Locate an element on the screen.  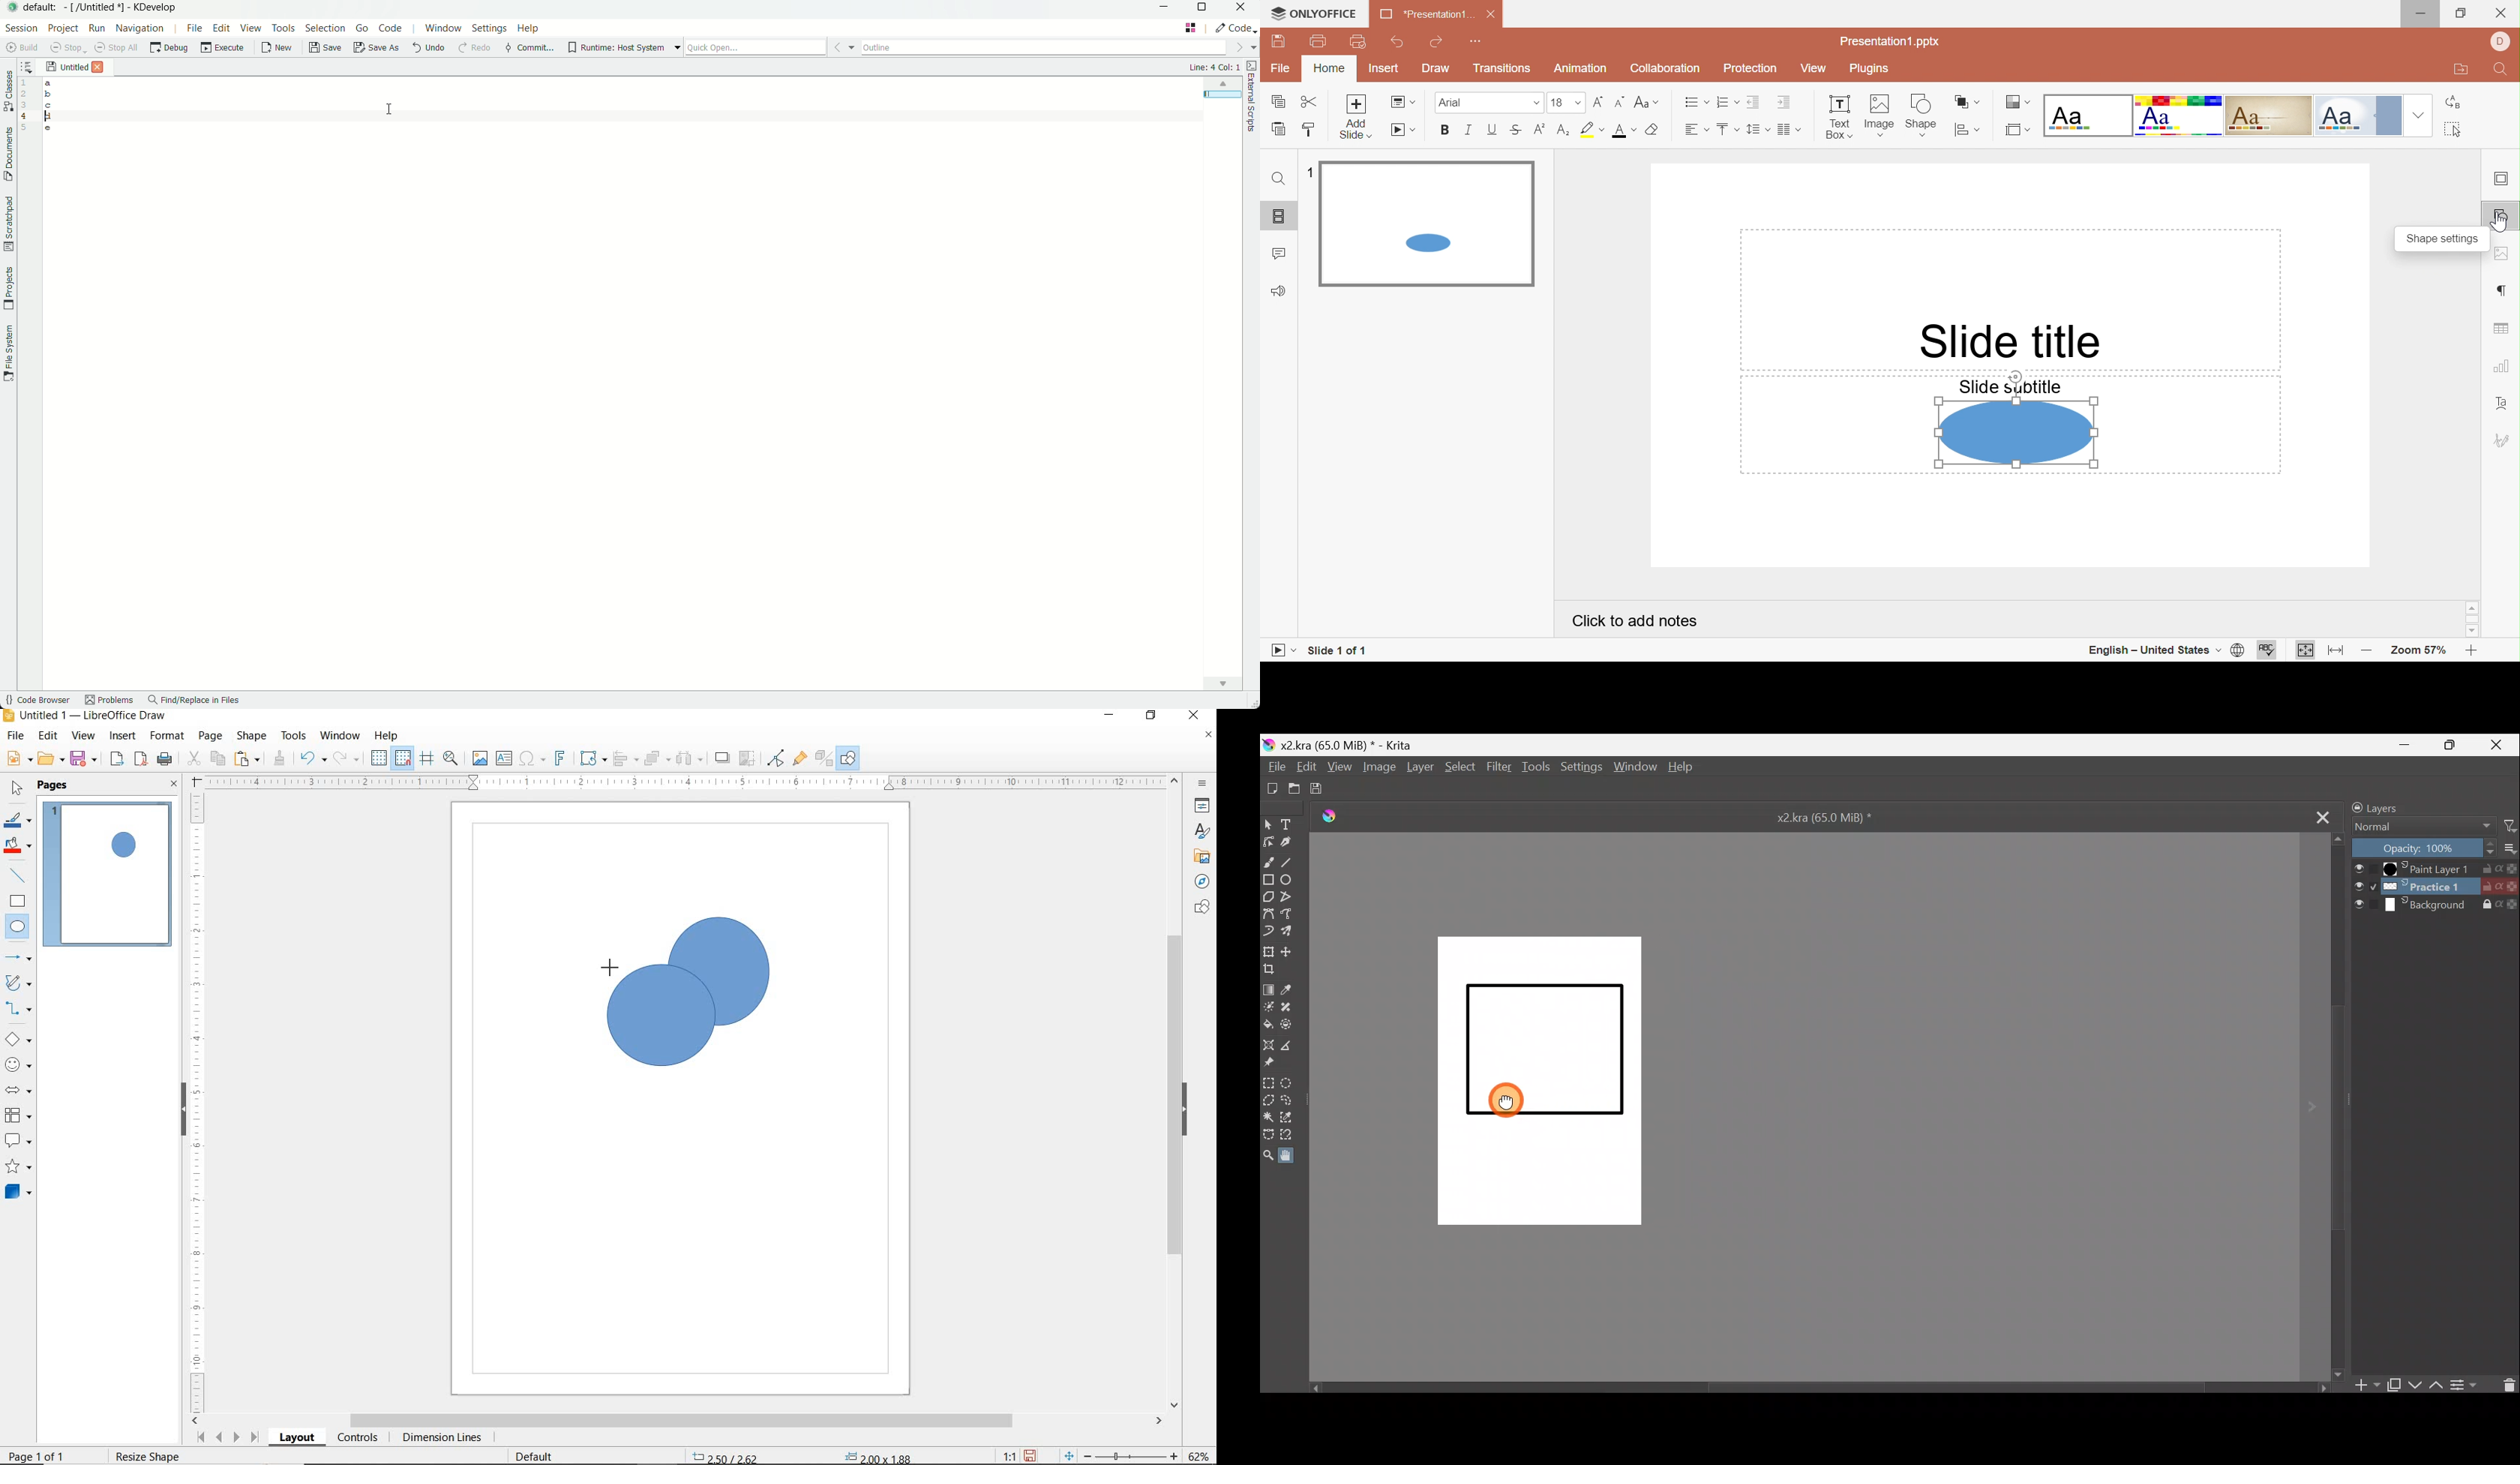
SHADOW is located at coordinates (723, 760).